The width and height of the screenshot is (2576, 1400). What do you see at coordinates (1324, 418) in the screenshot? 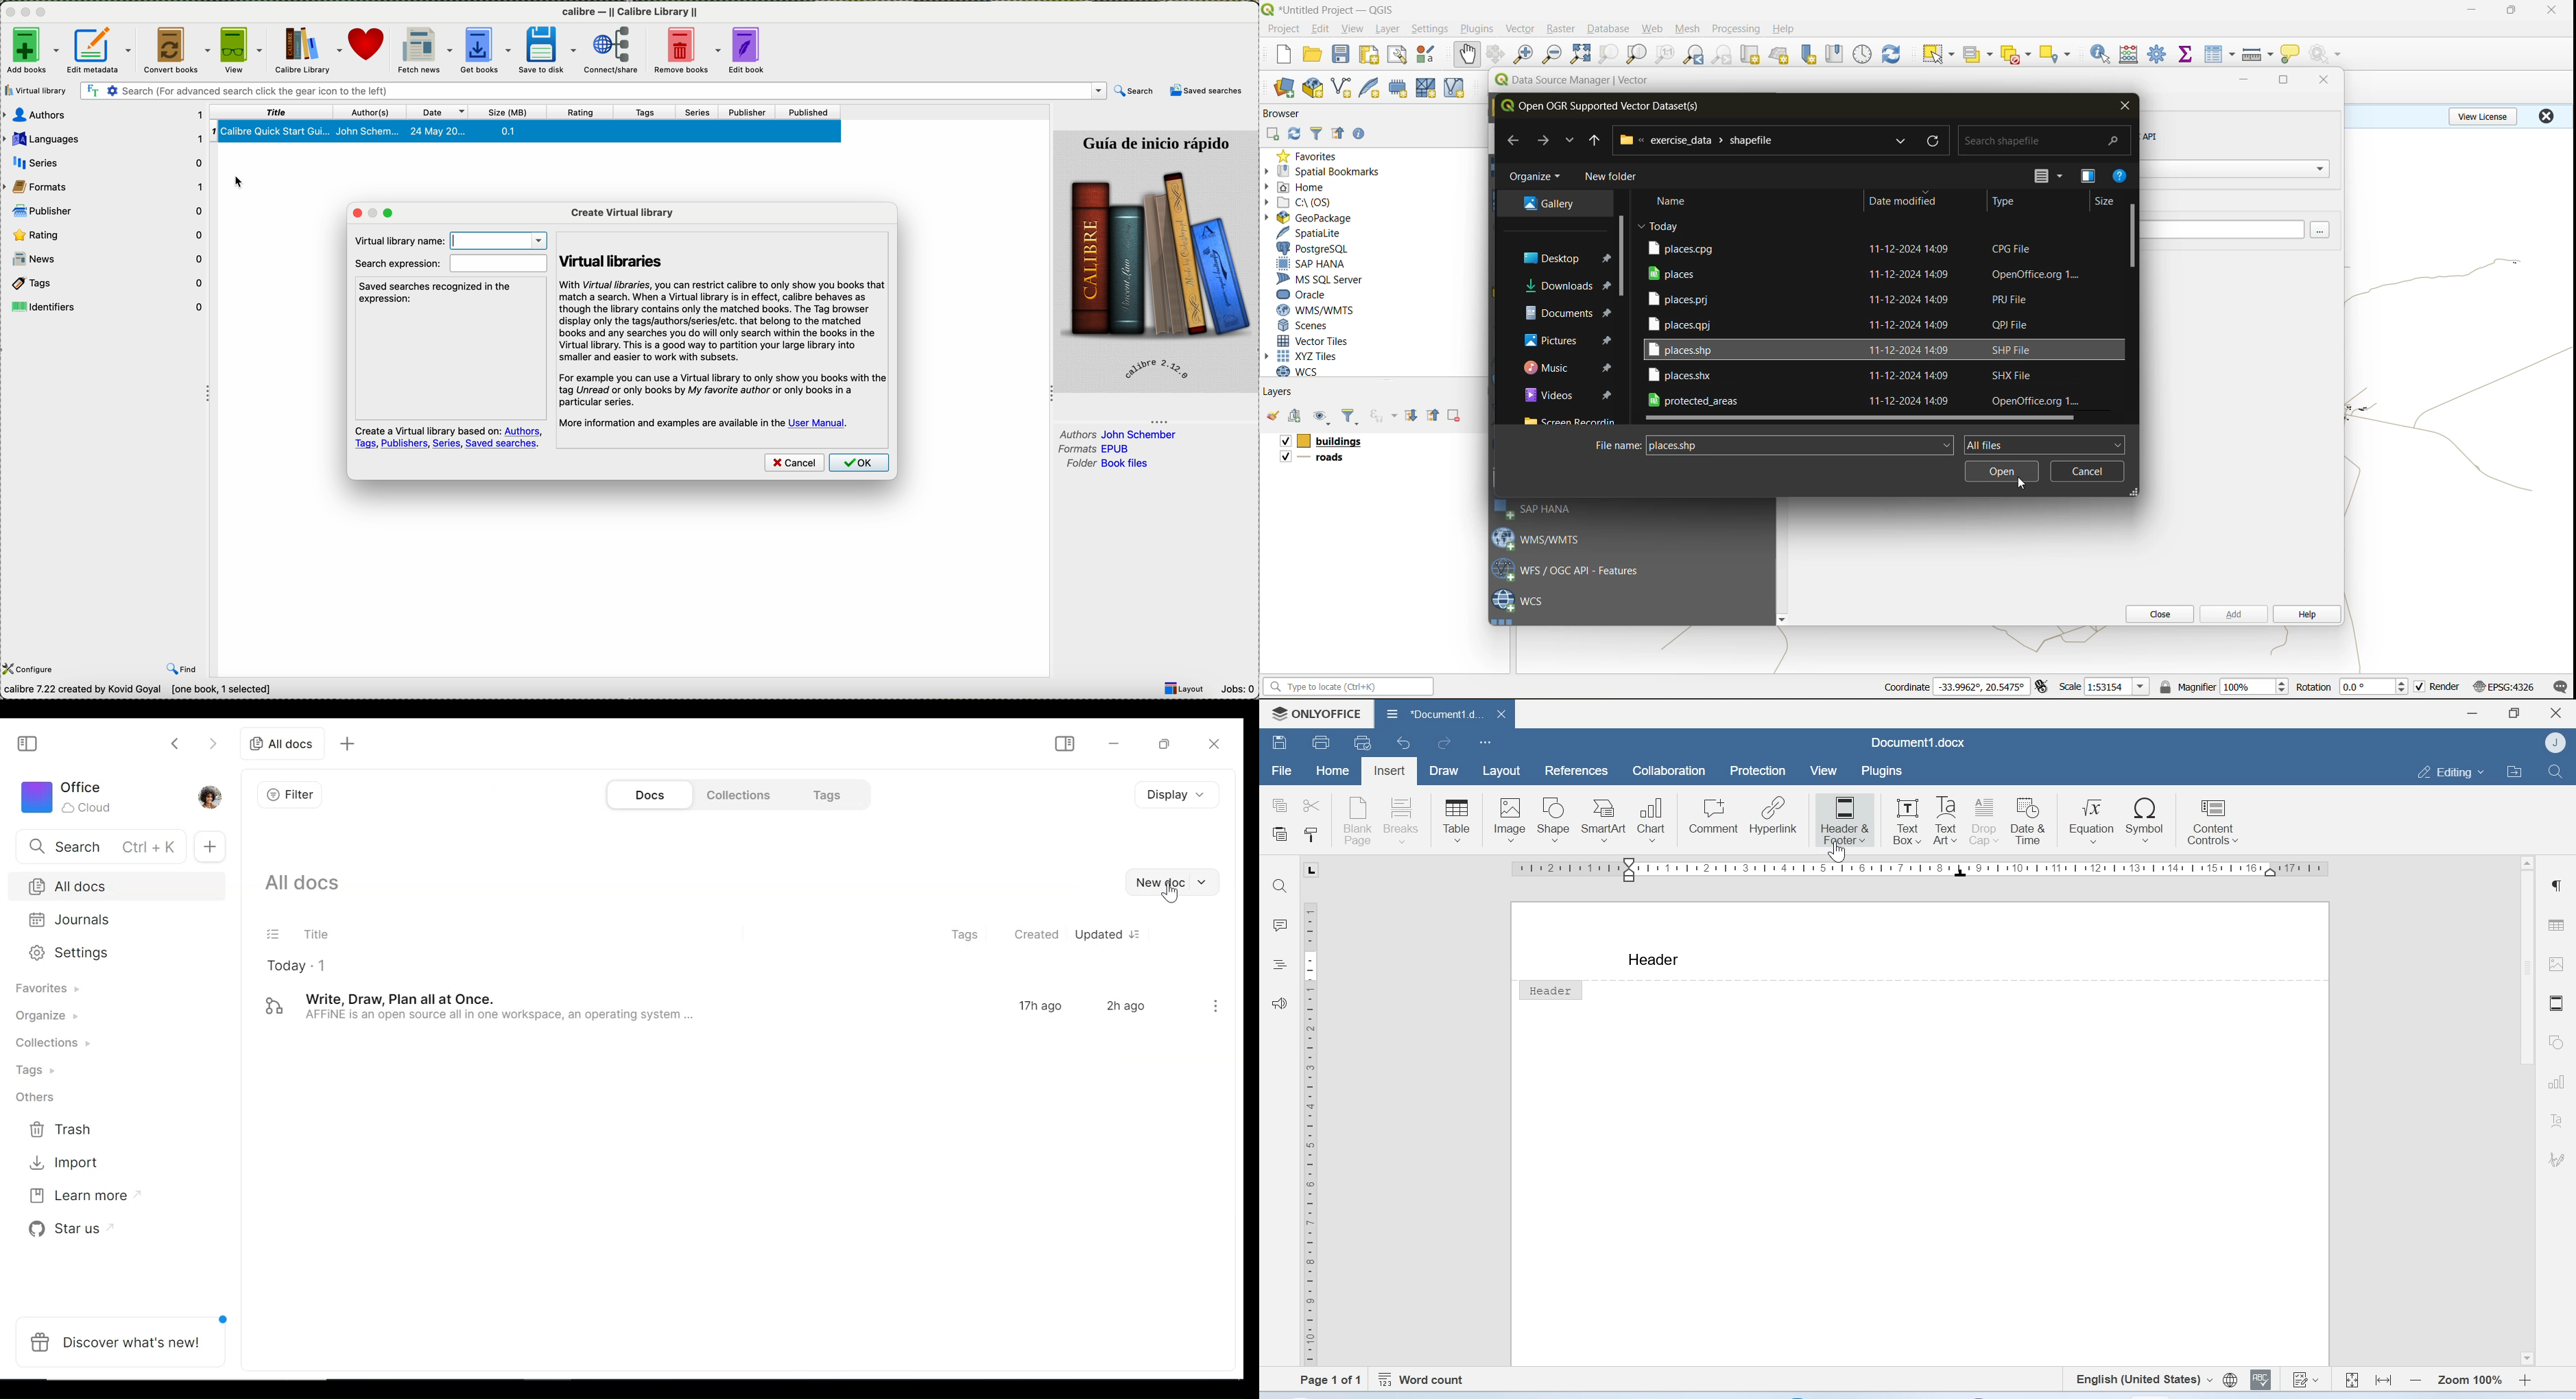
I see `manage map` at bounding box center [1324, 418].